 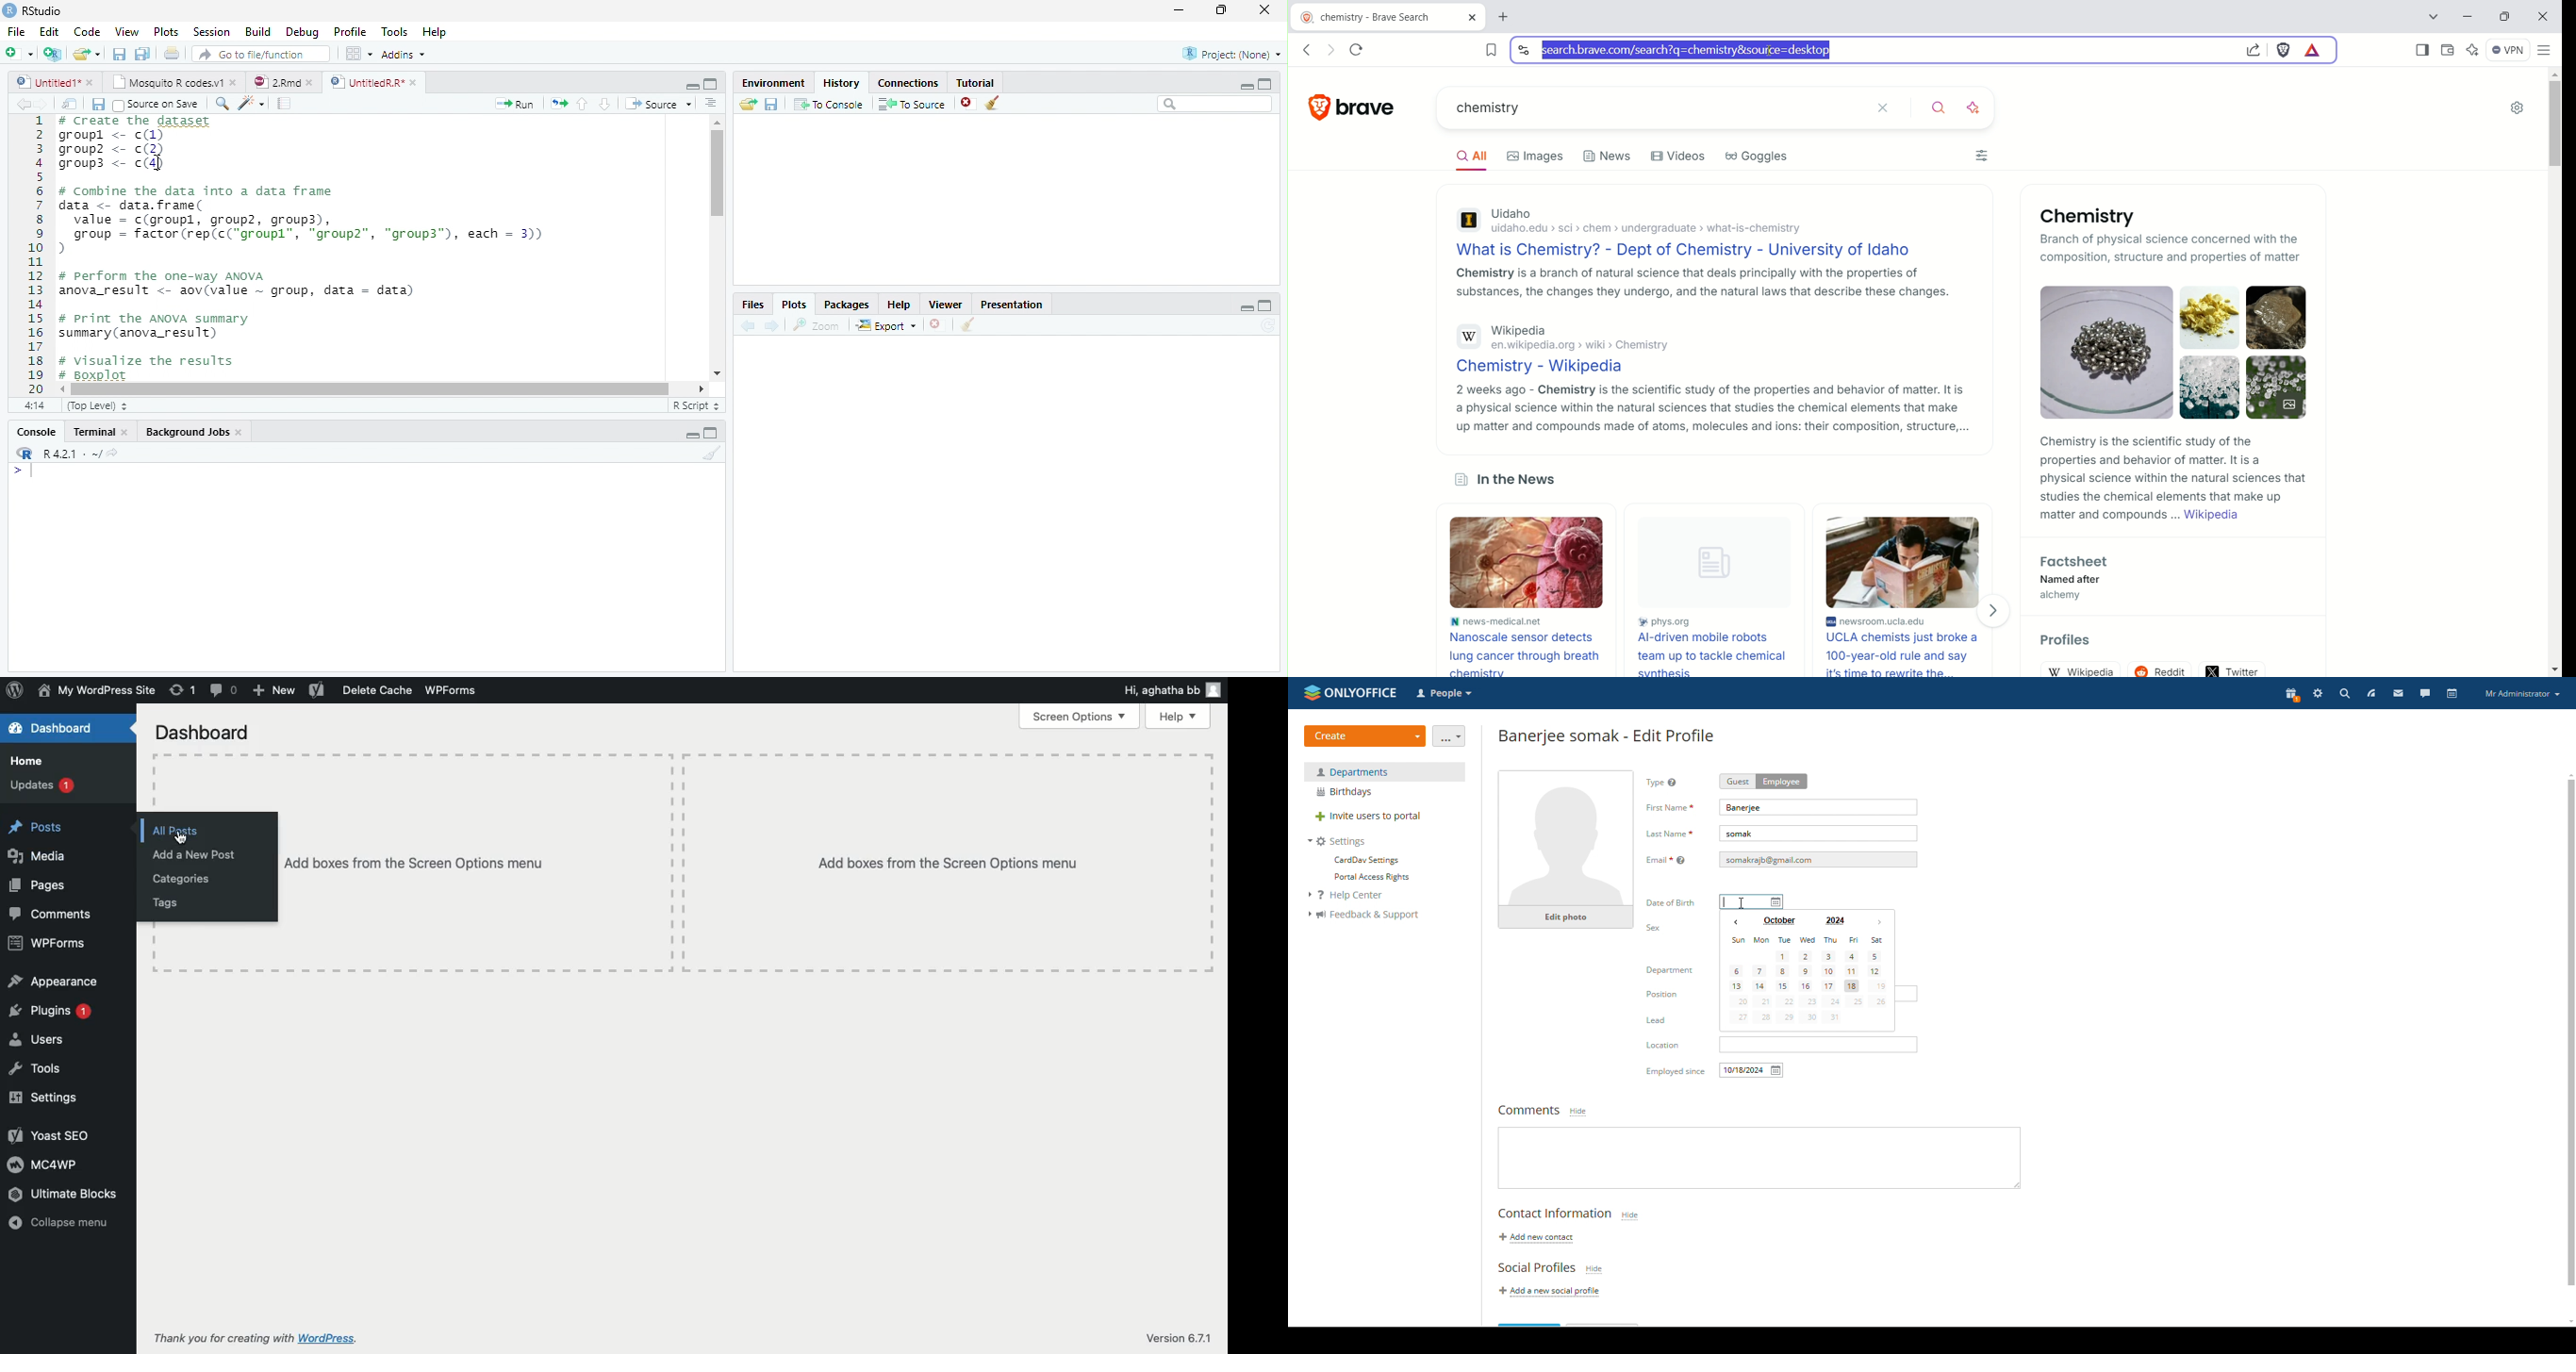 I want to click on create, so click(x=1365, y=736).